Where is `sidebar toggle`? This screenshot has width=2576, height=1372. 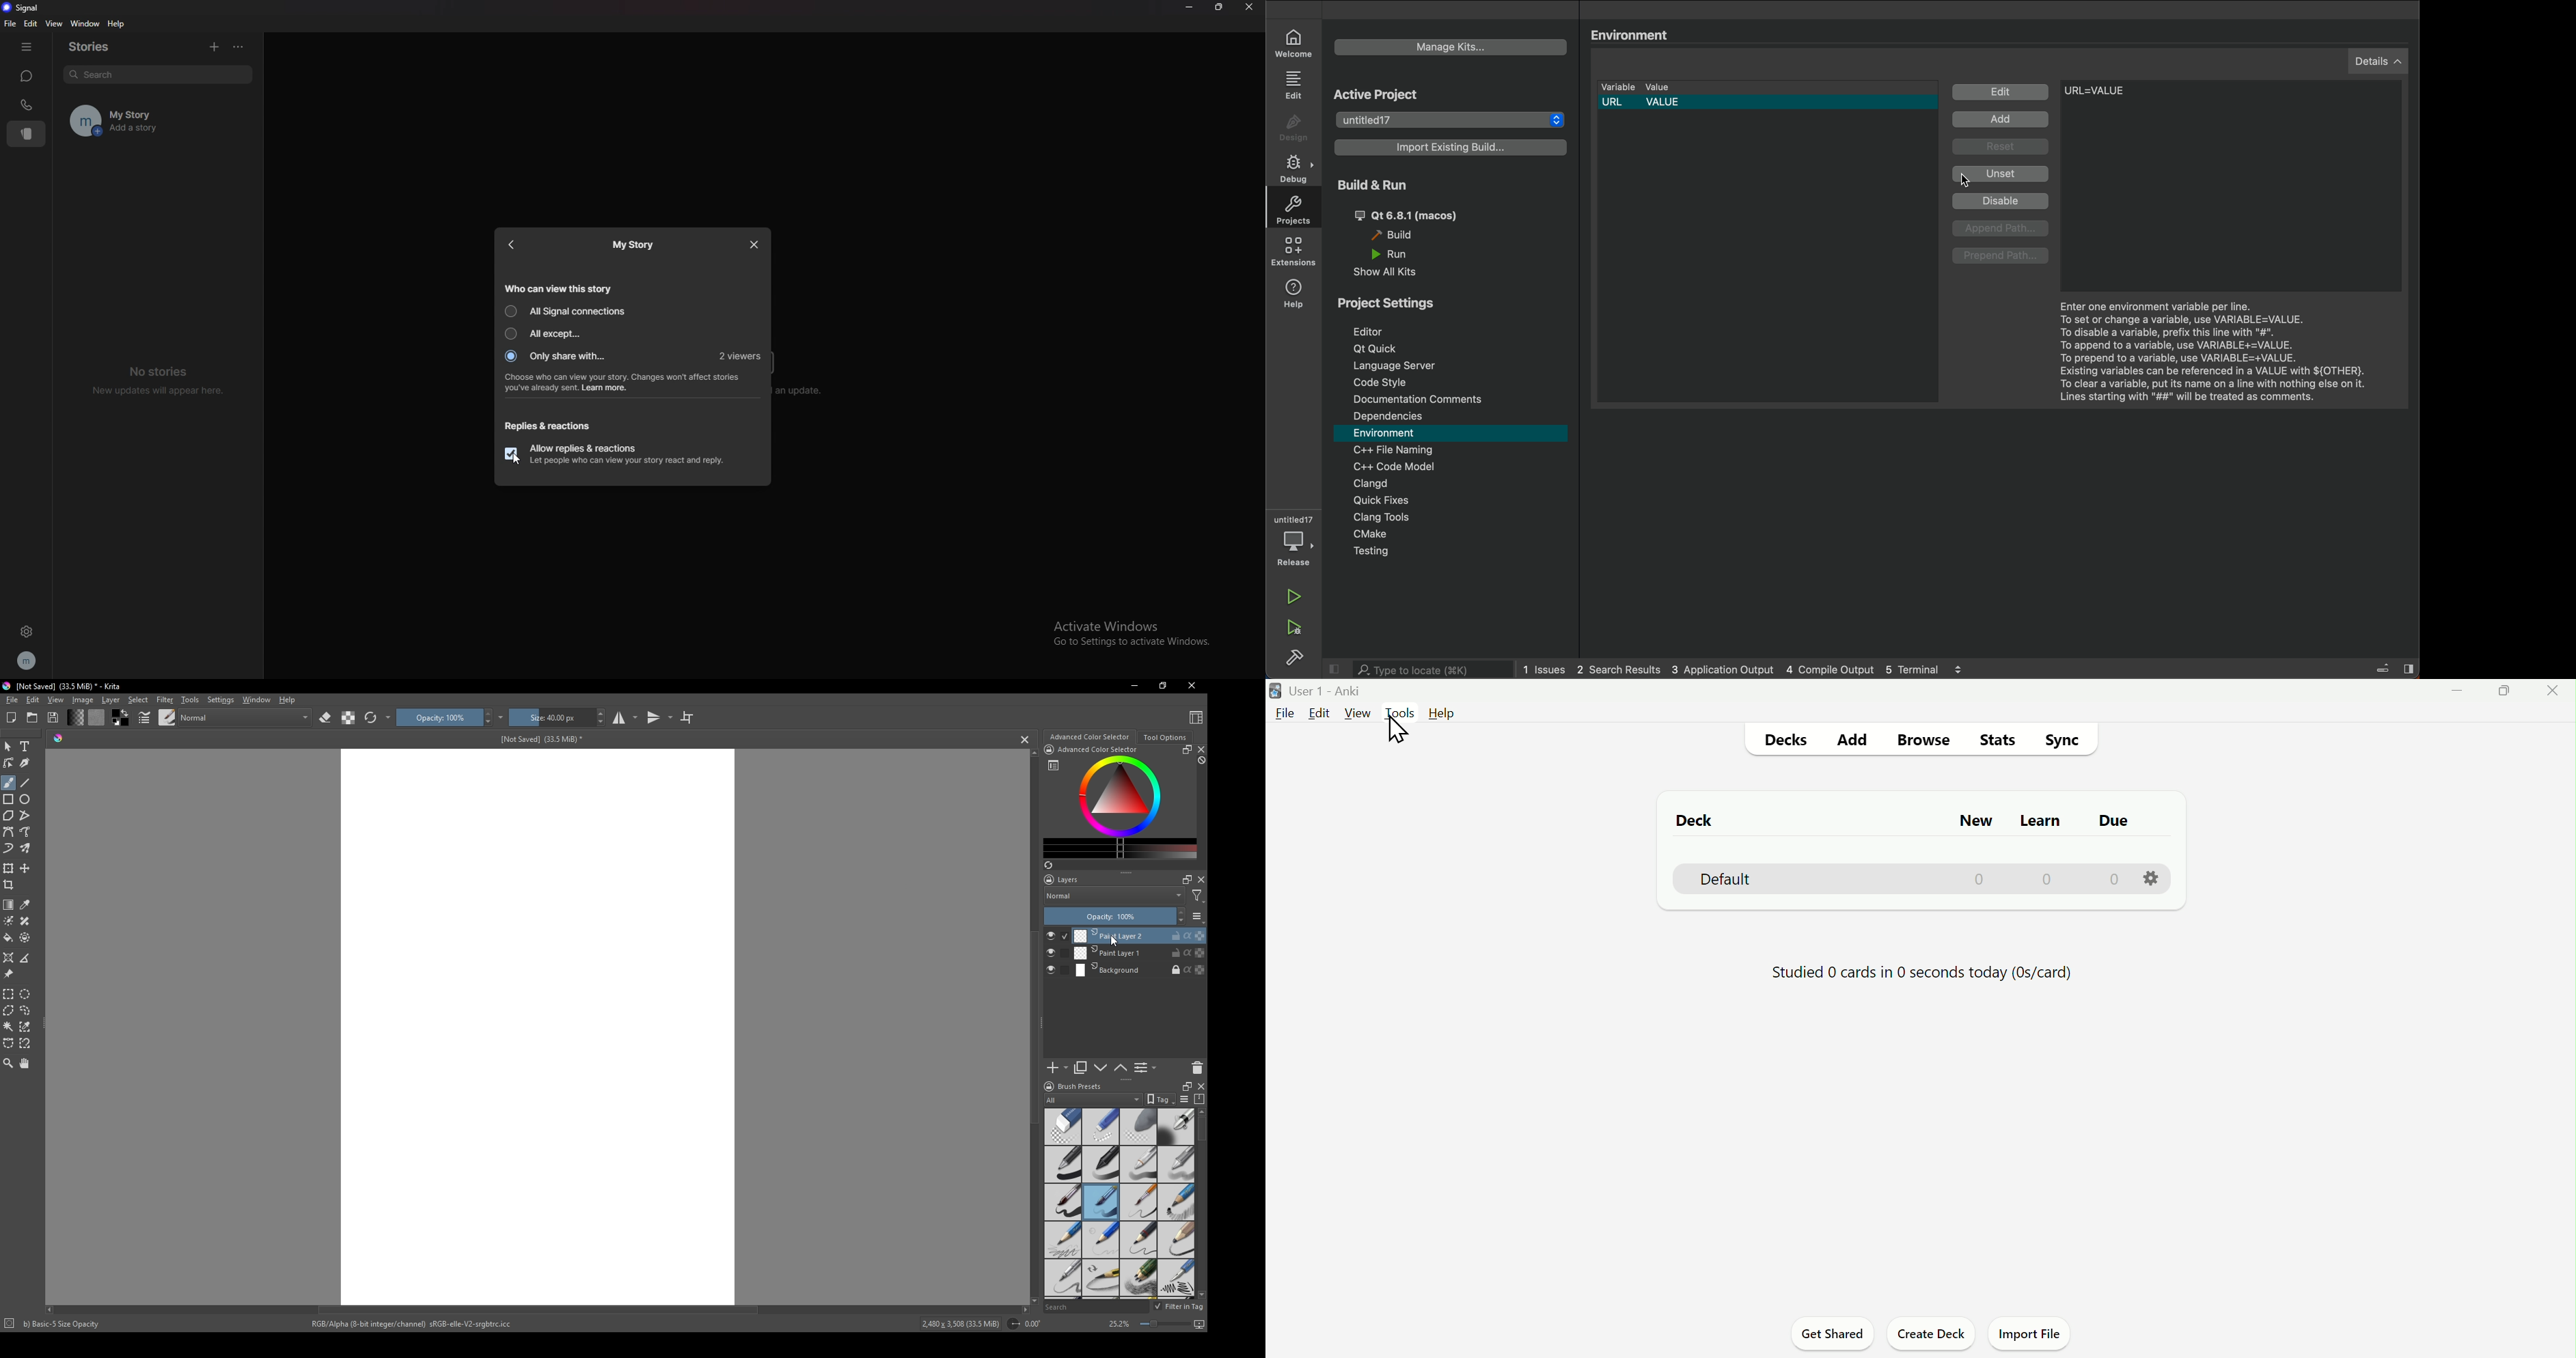
sidebar toggle is located at coordinates (2391, 668).